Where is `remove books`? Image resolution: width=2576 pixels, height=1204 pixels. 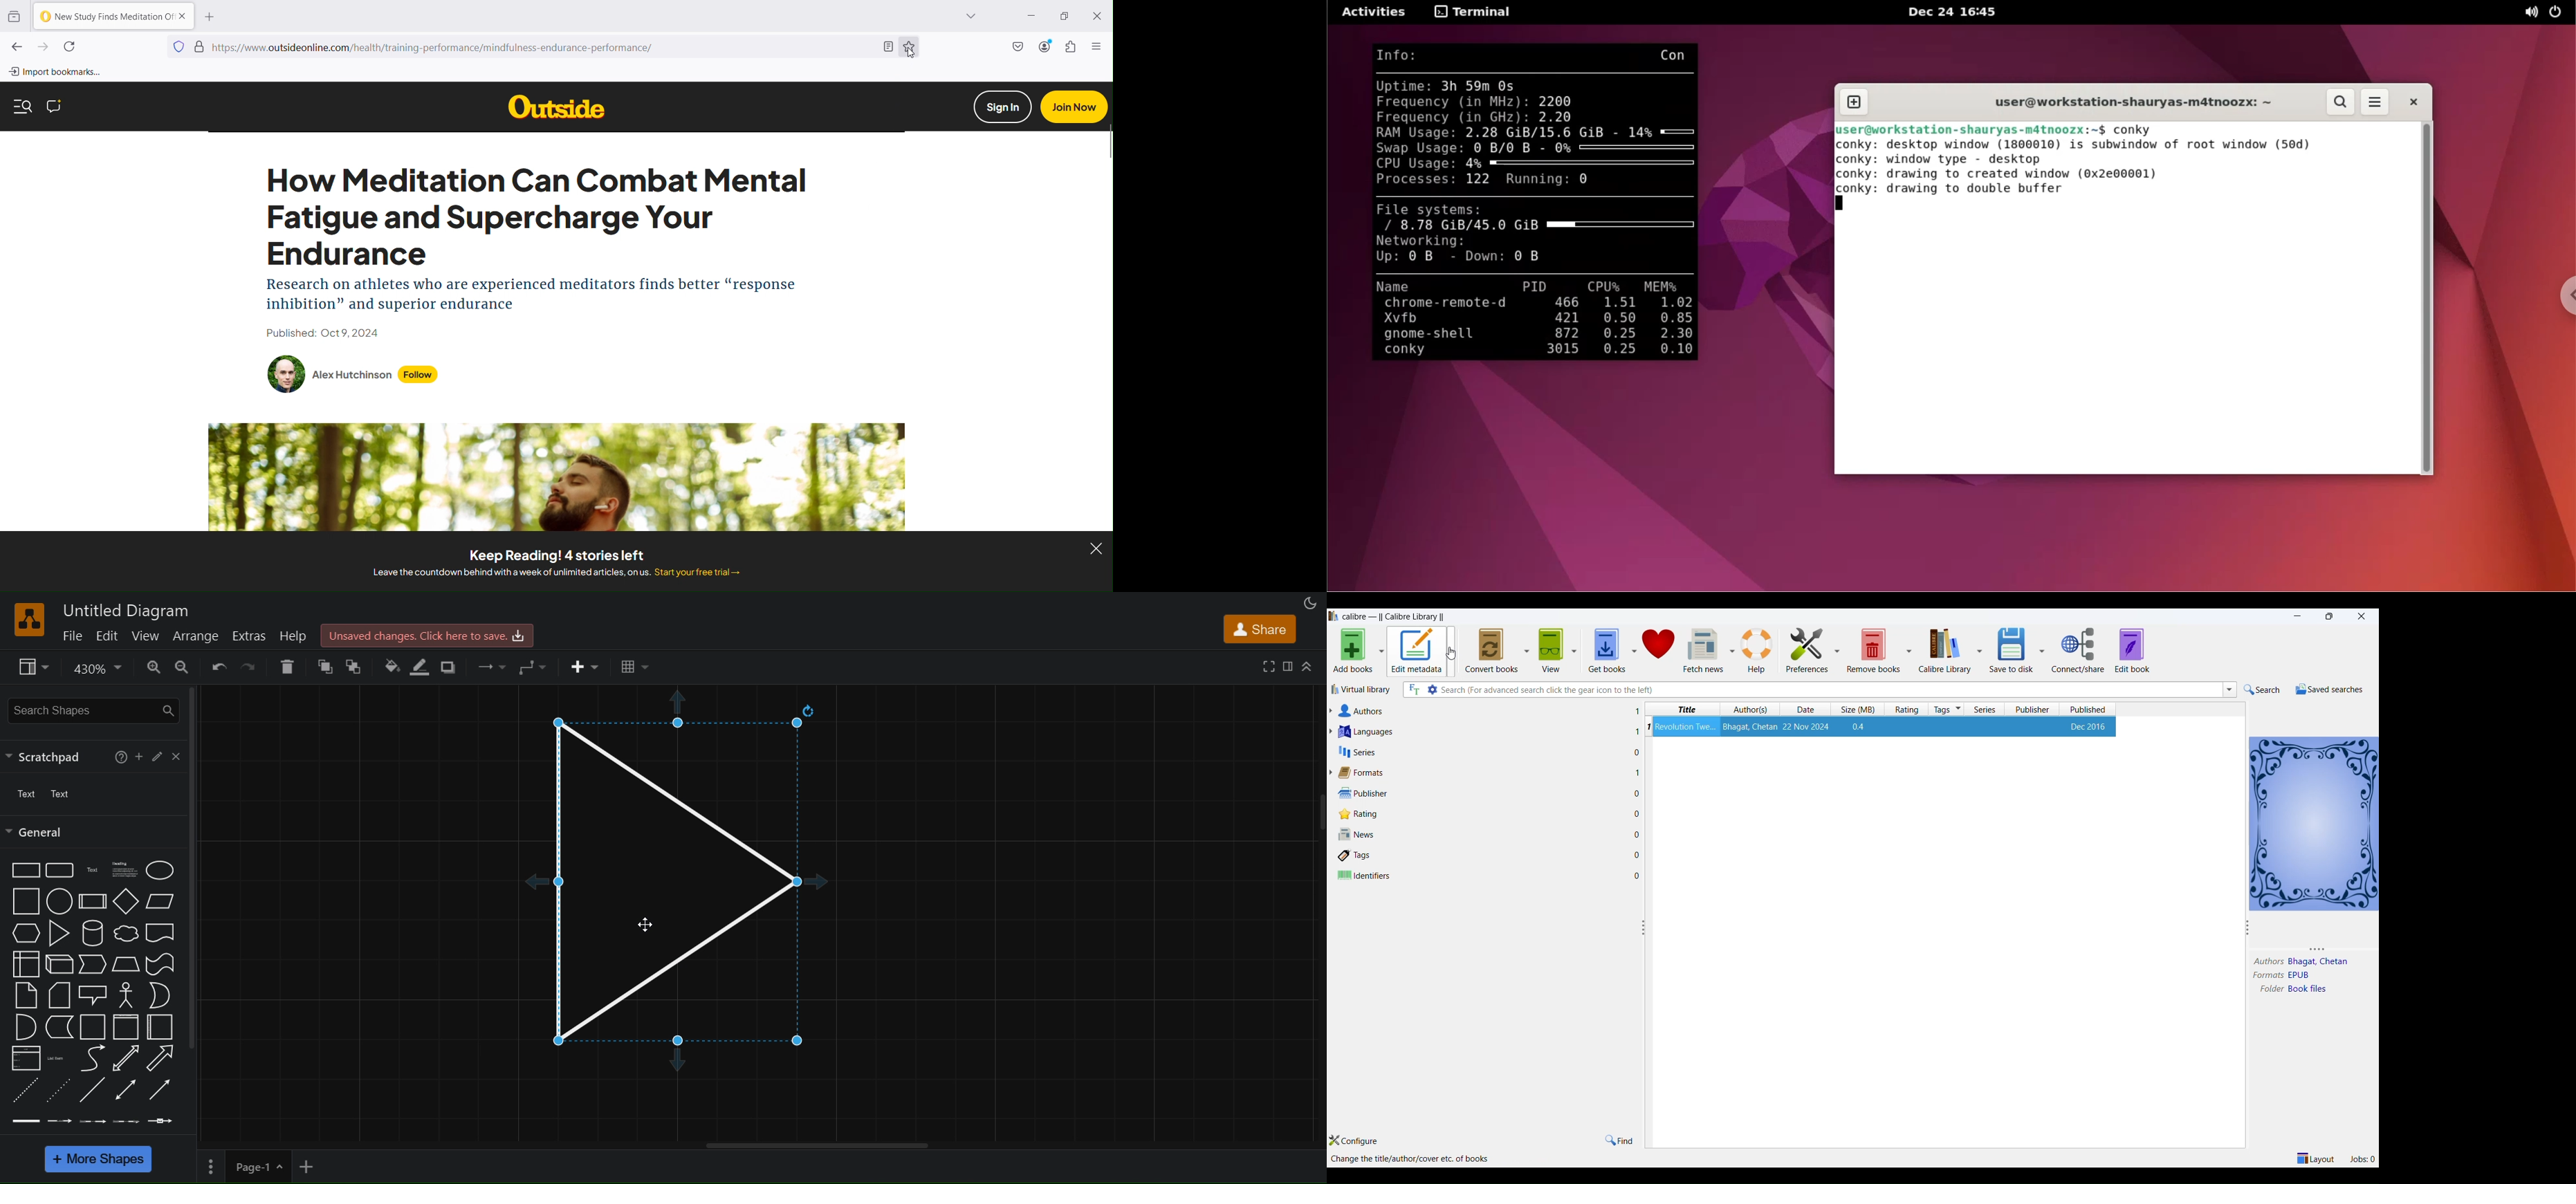 remove books is located at coordinates (1874, 649).